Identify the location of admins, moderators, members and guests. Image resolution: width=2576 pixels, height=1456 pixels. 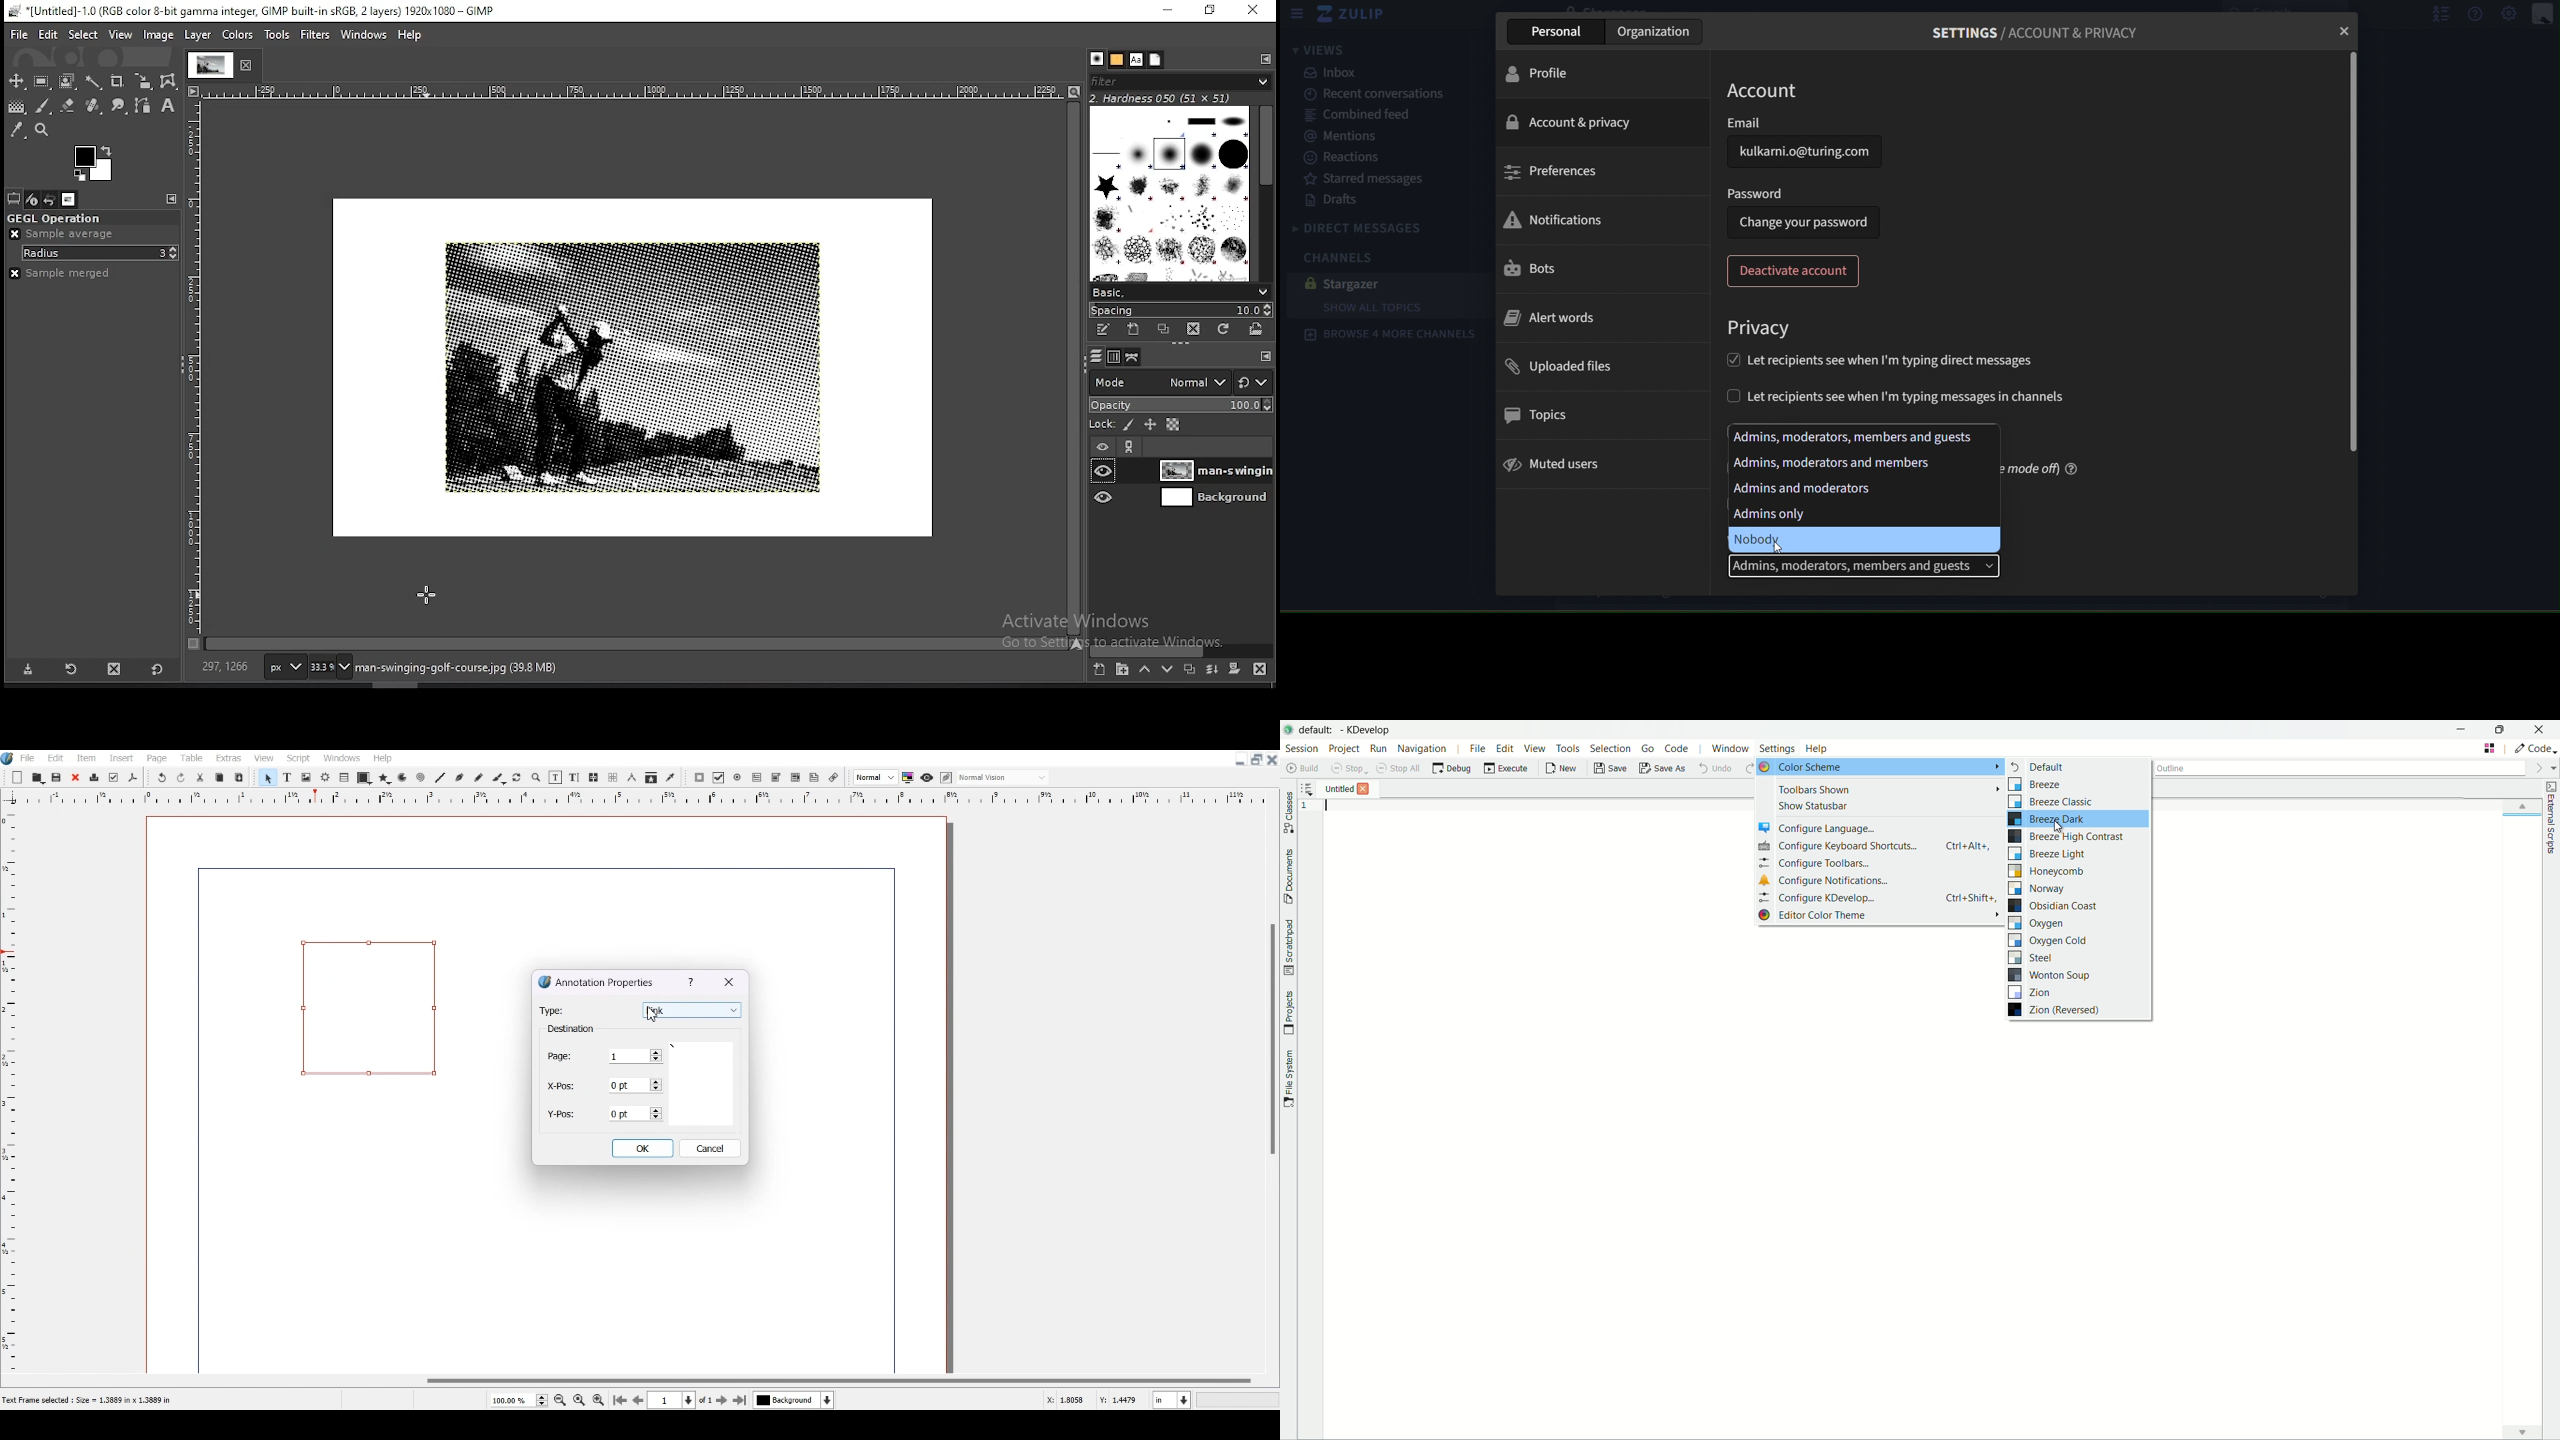
(1853, 567).